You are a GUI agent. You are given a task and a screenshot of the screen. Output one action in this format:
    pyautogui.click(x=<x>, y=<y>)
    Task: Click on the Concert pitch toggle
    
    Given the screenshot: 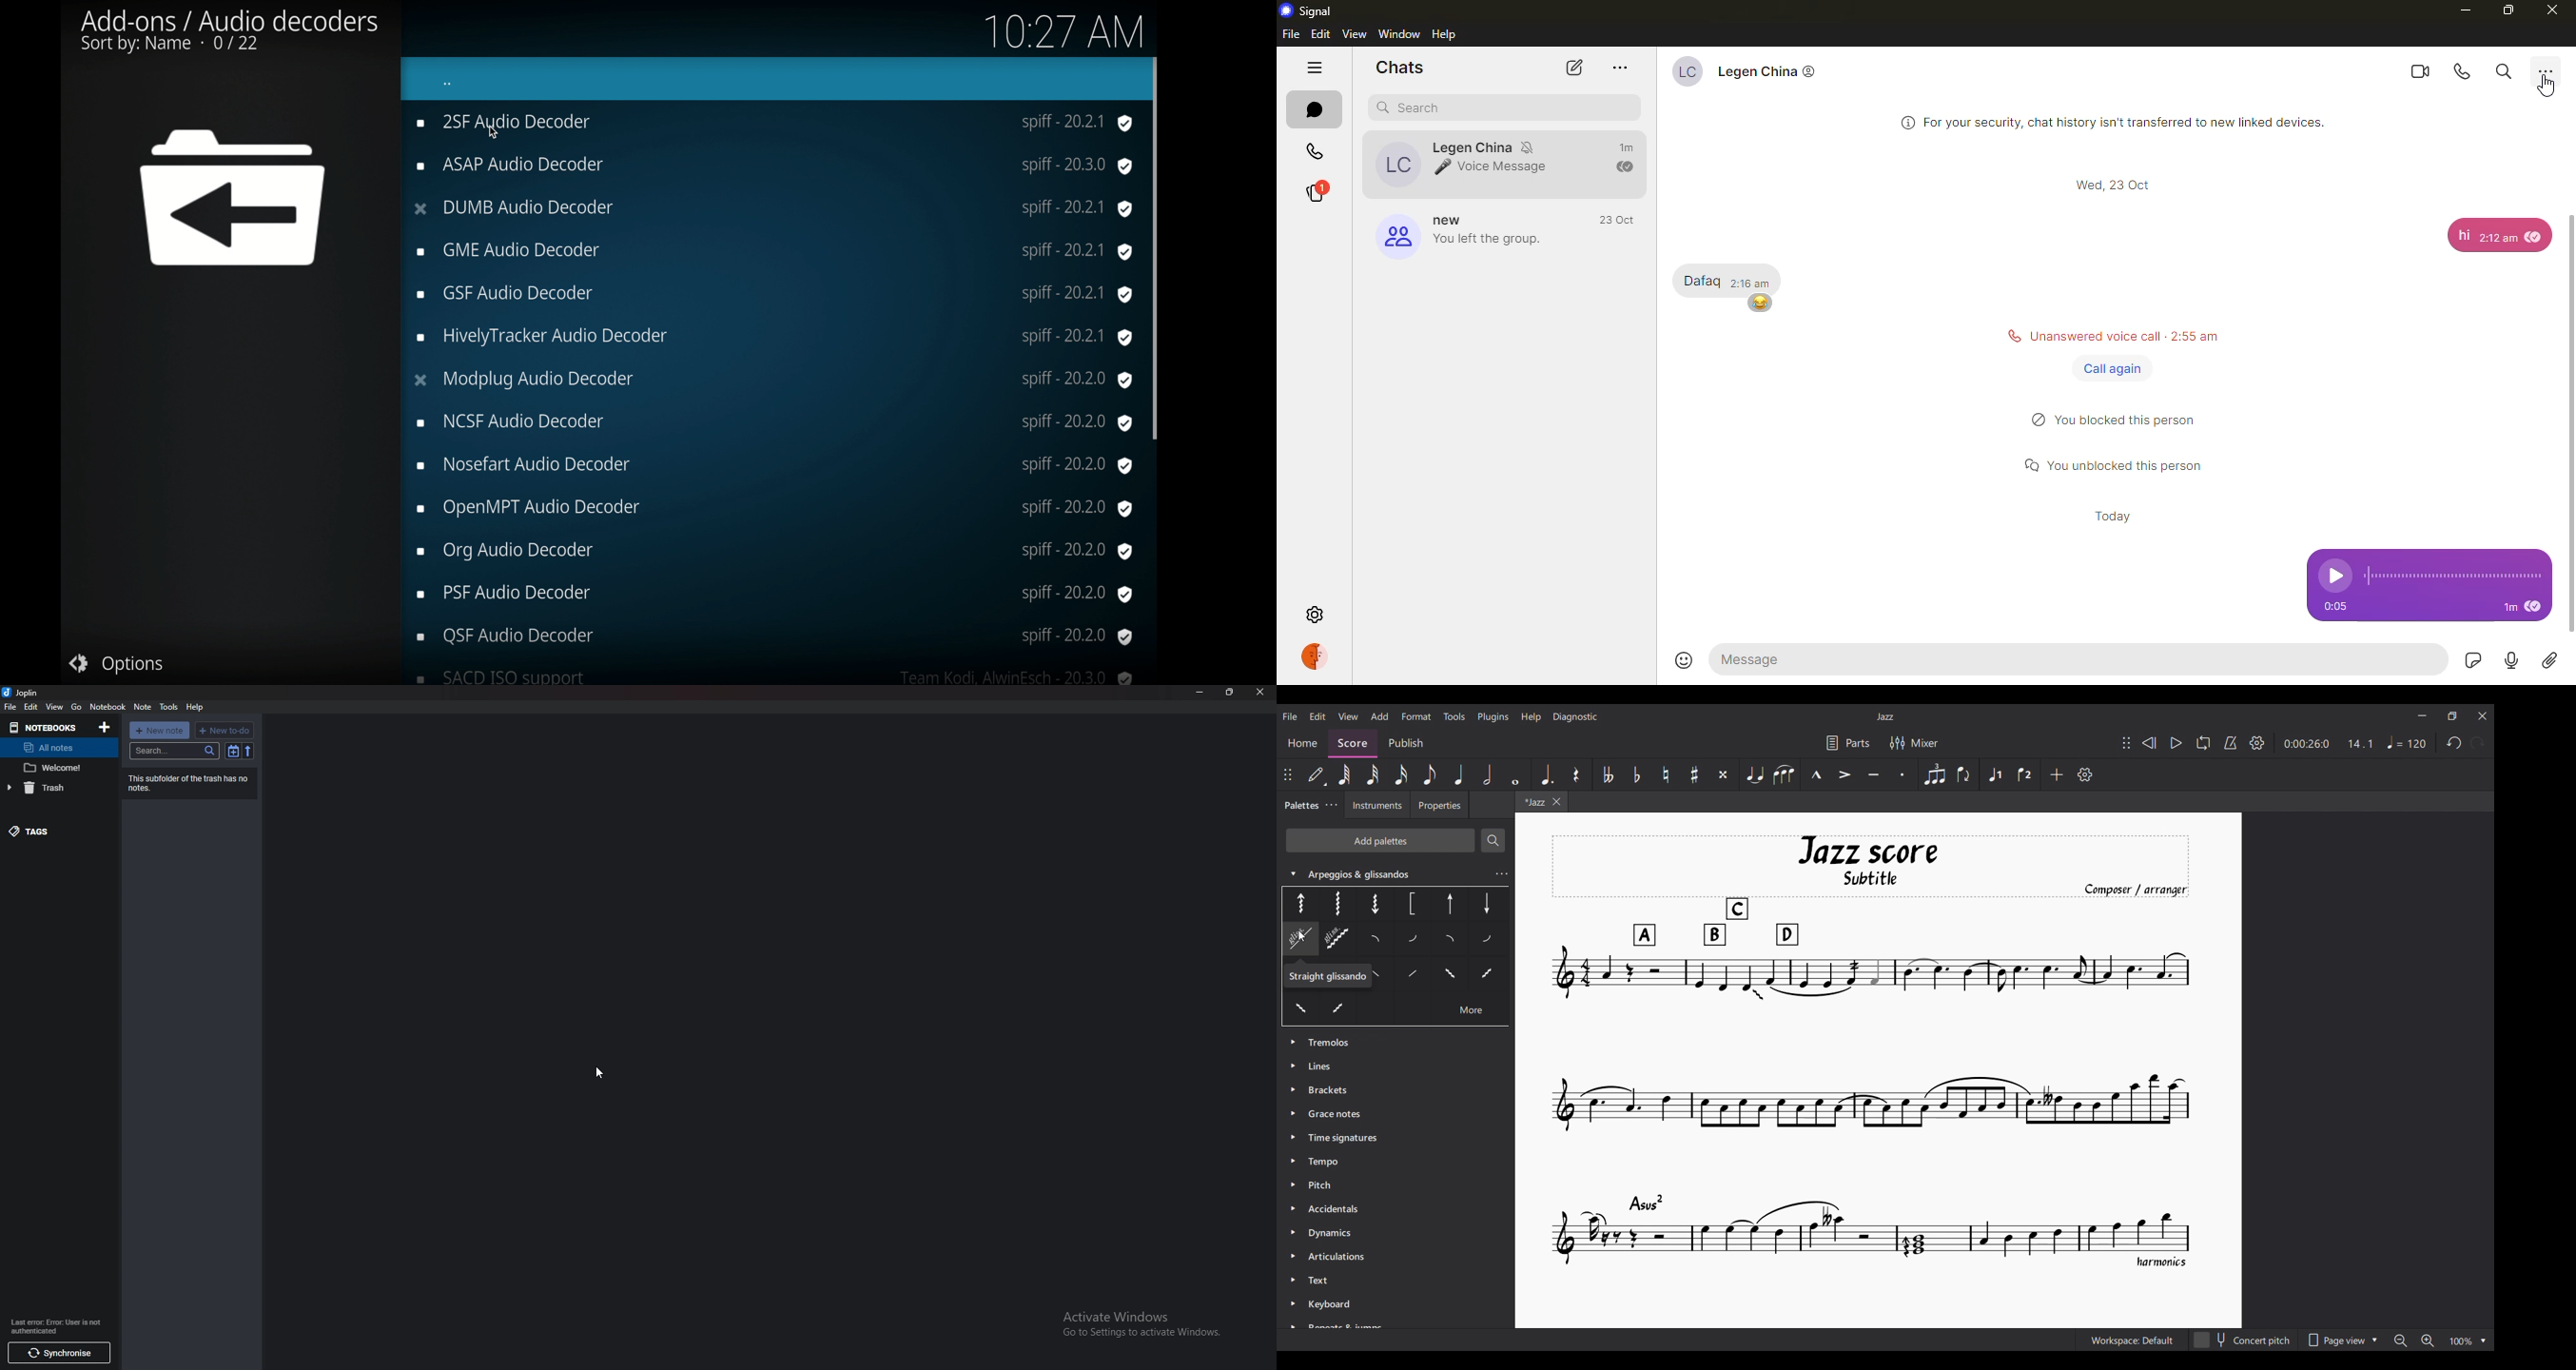 What is the action you would take?
    pyautogui.click(x=2243, y=1340)
    